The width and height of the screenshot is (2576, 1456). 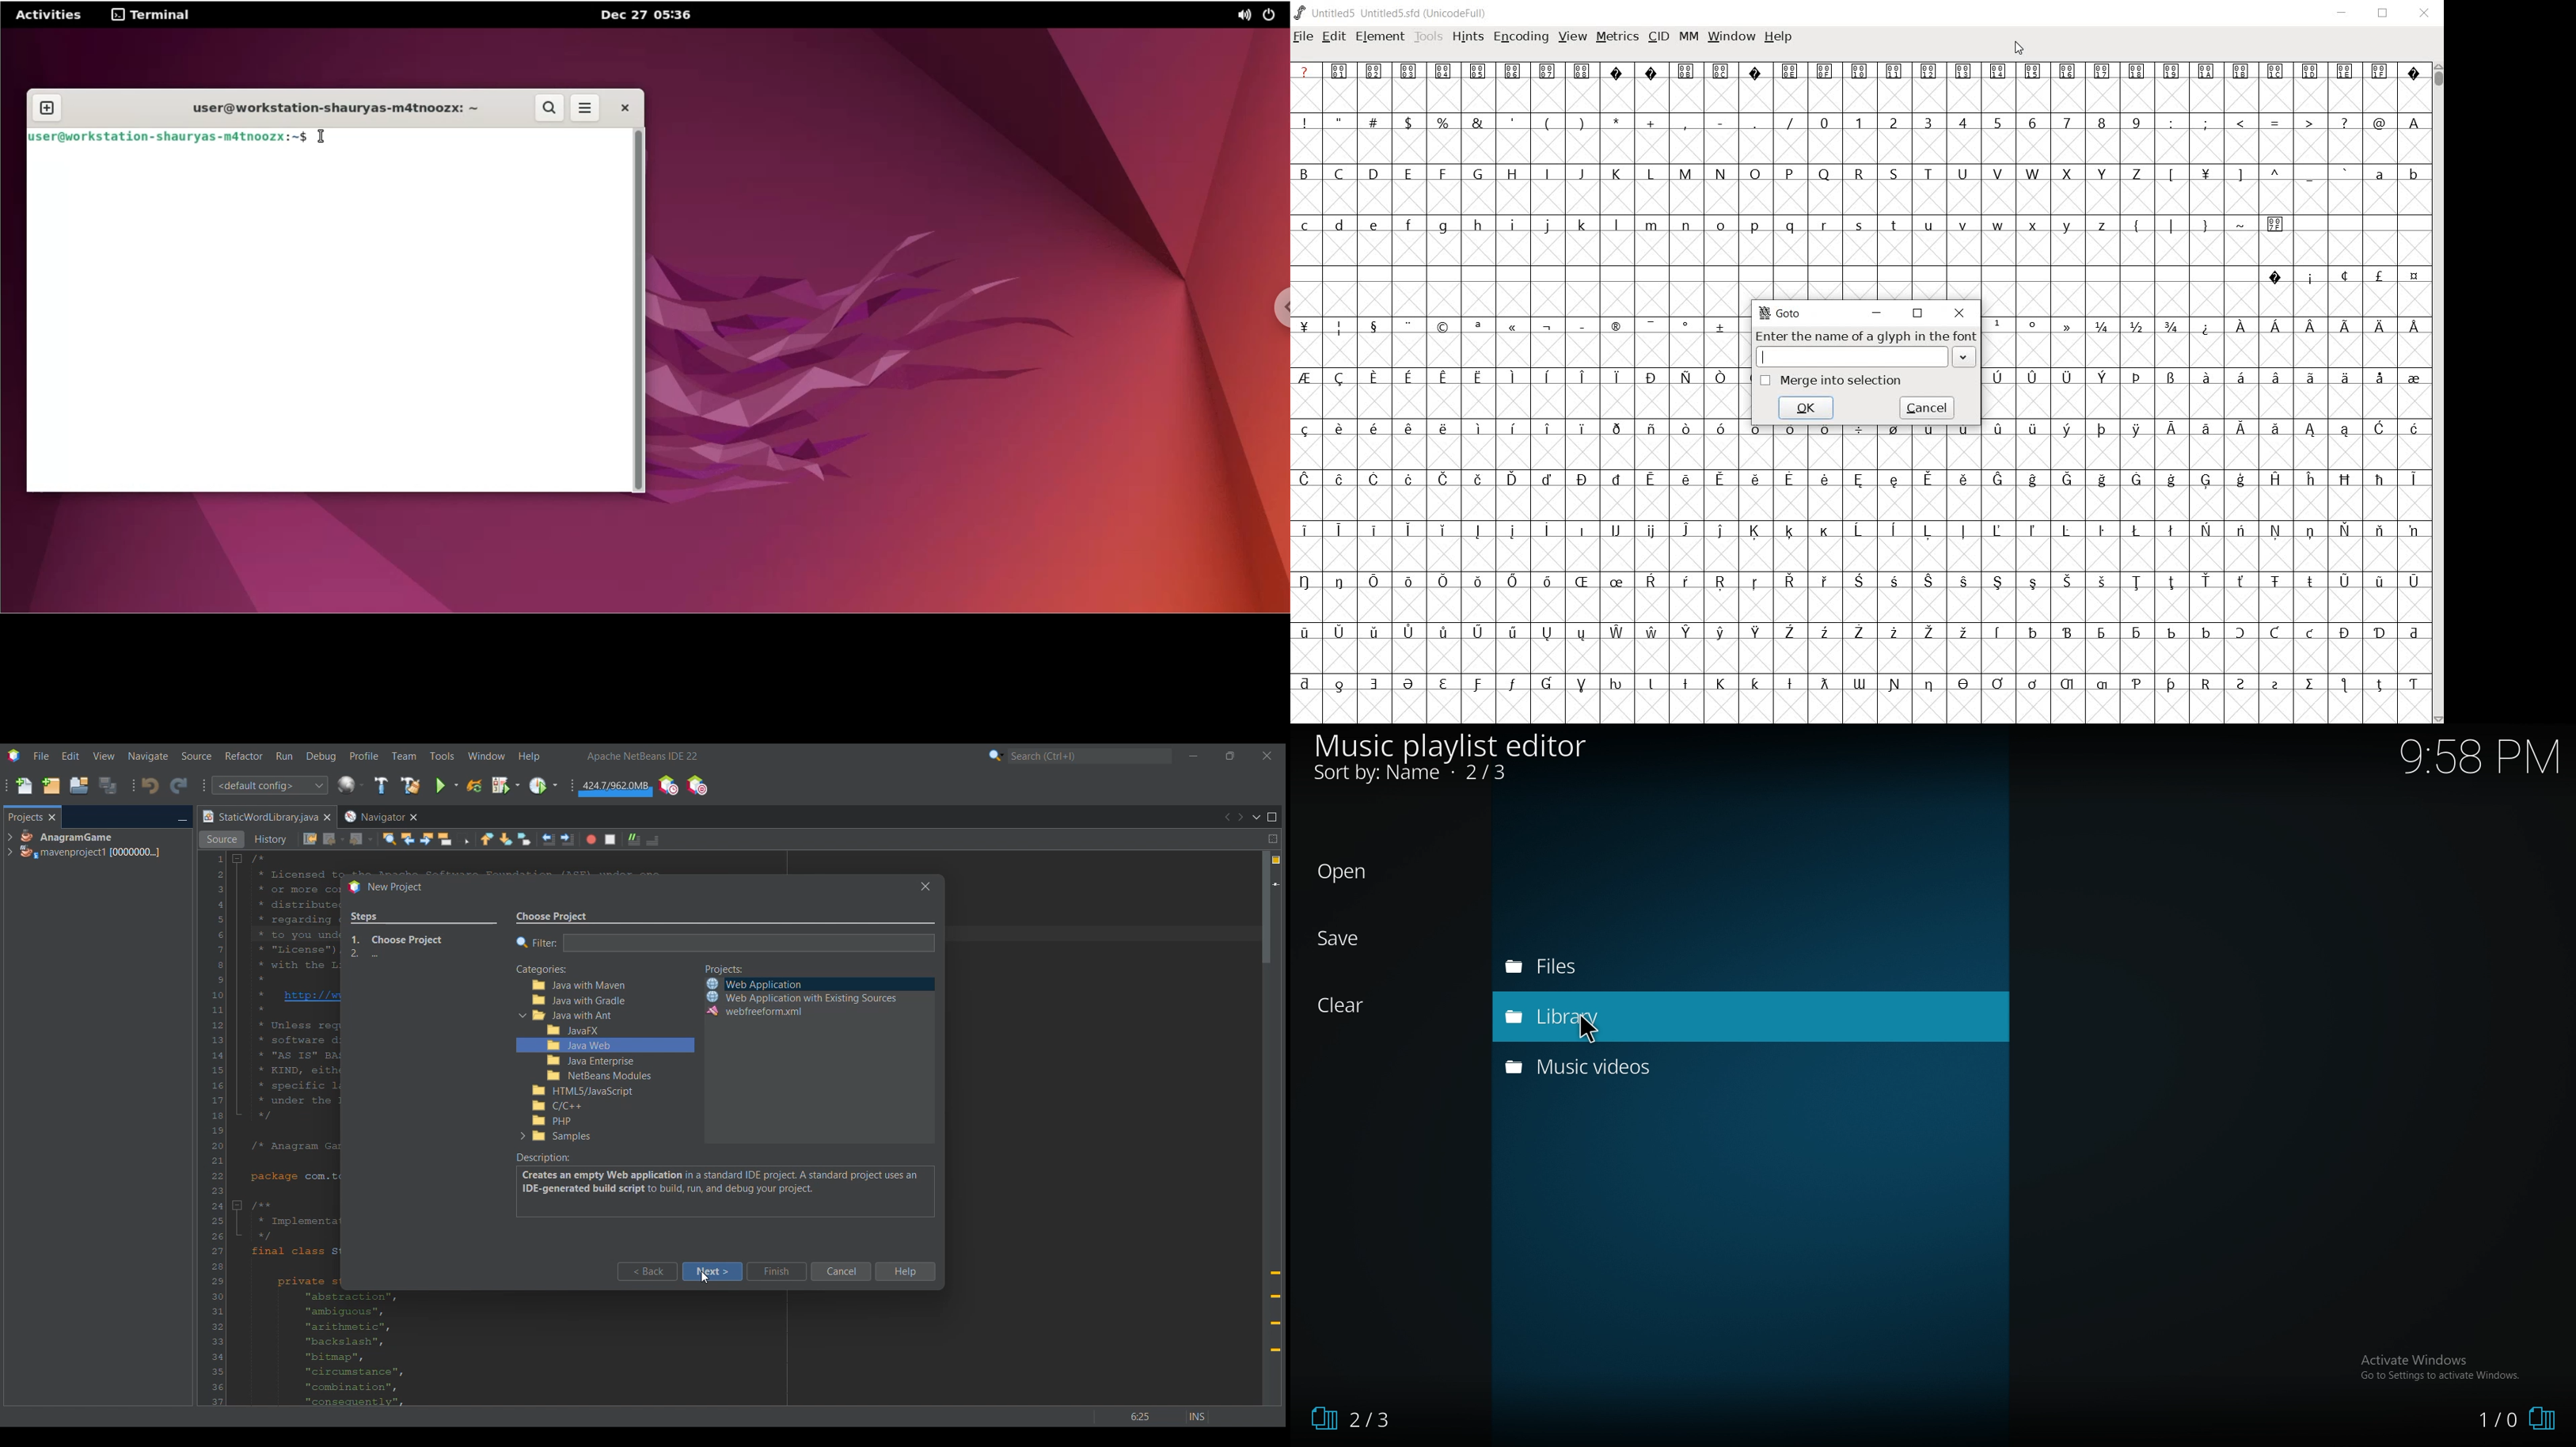 What do you see at coordinates (1651, 225) in the screenshot?
I see `m` at bounding box center [1651, 225].